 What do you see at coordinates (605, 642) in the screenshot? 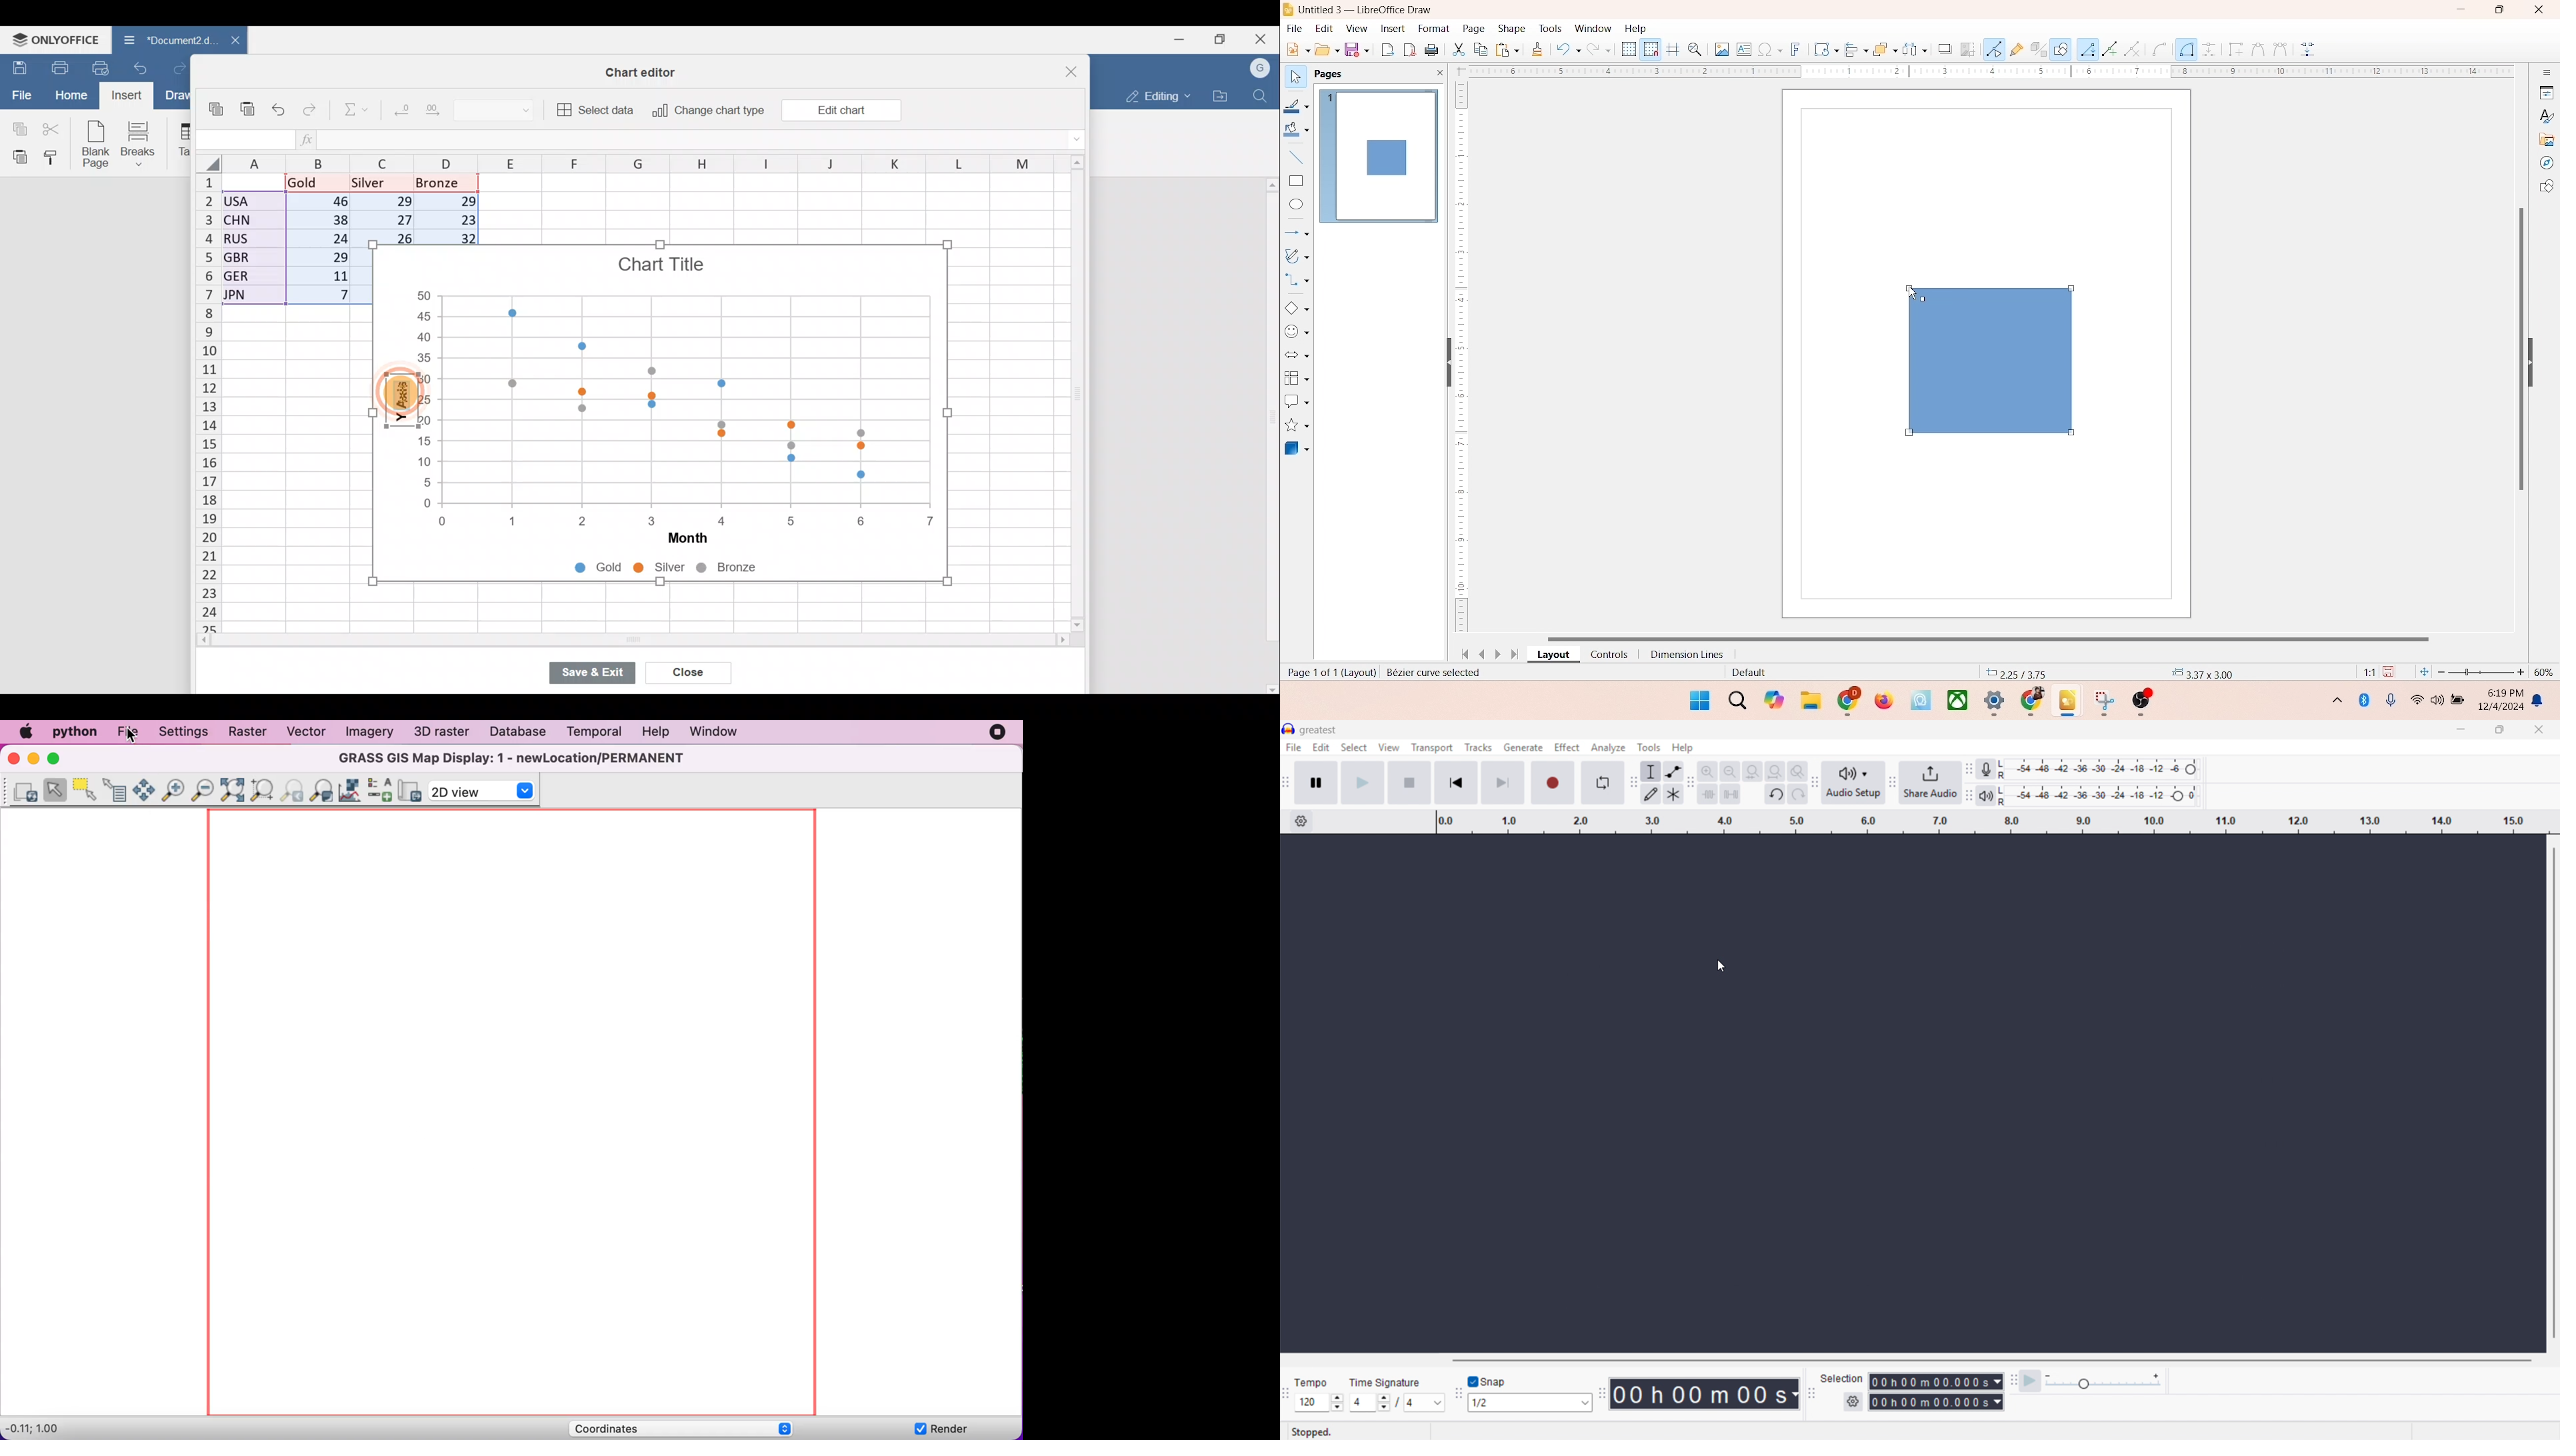
I see `Scroll bar` at bounding box center [605, 642].